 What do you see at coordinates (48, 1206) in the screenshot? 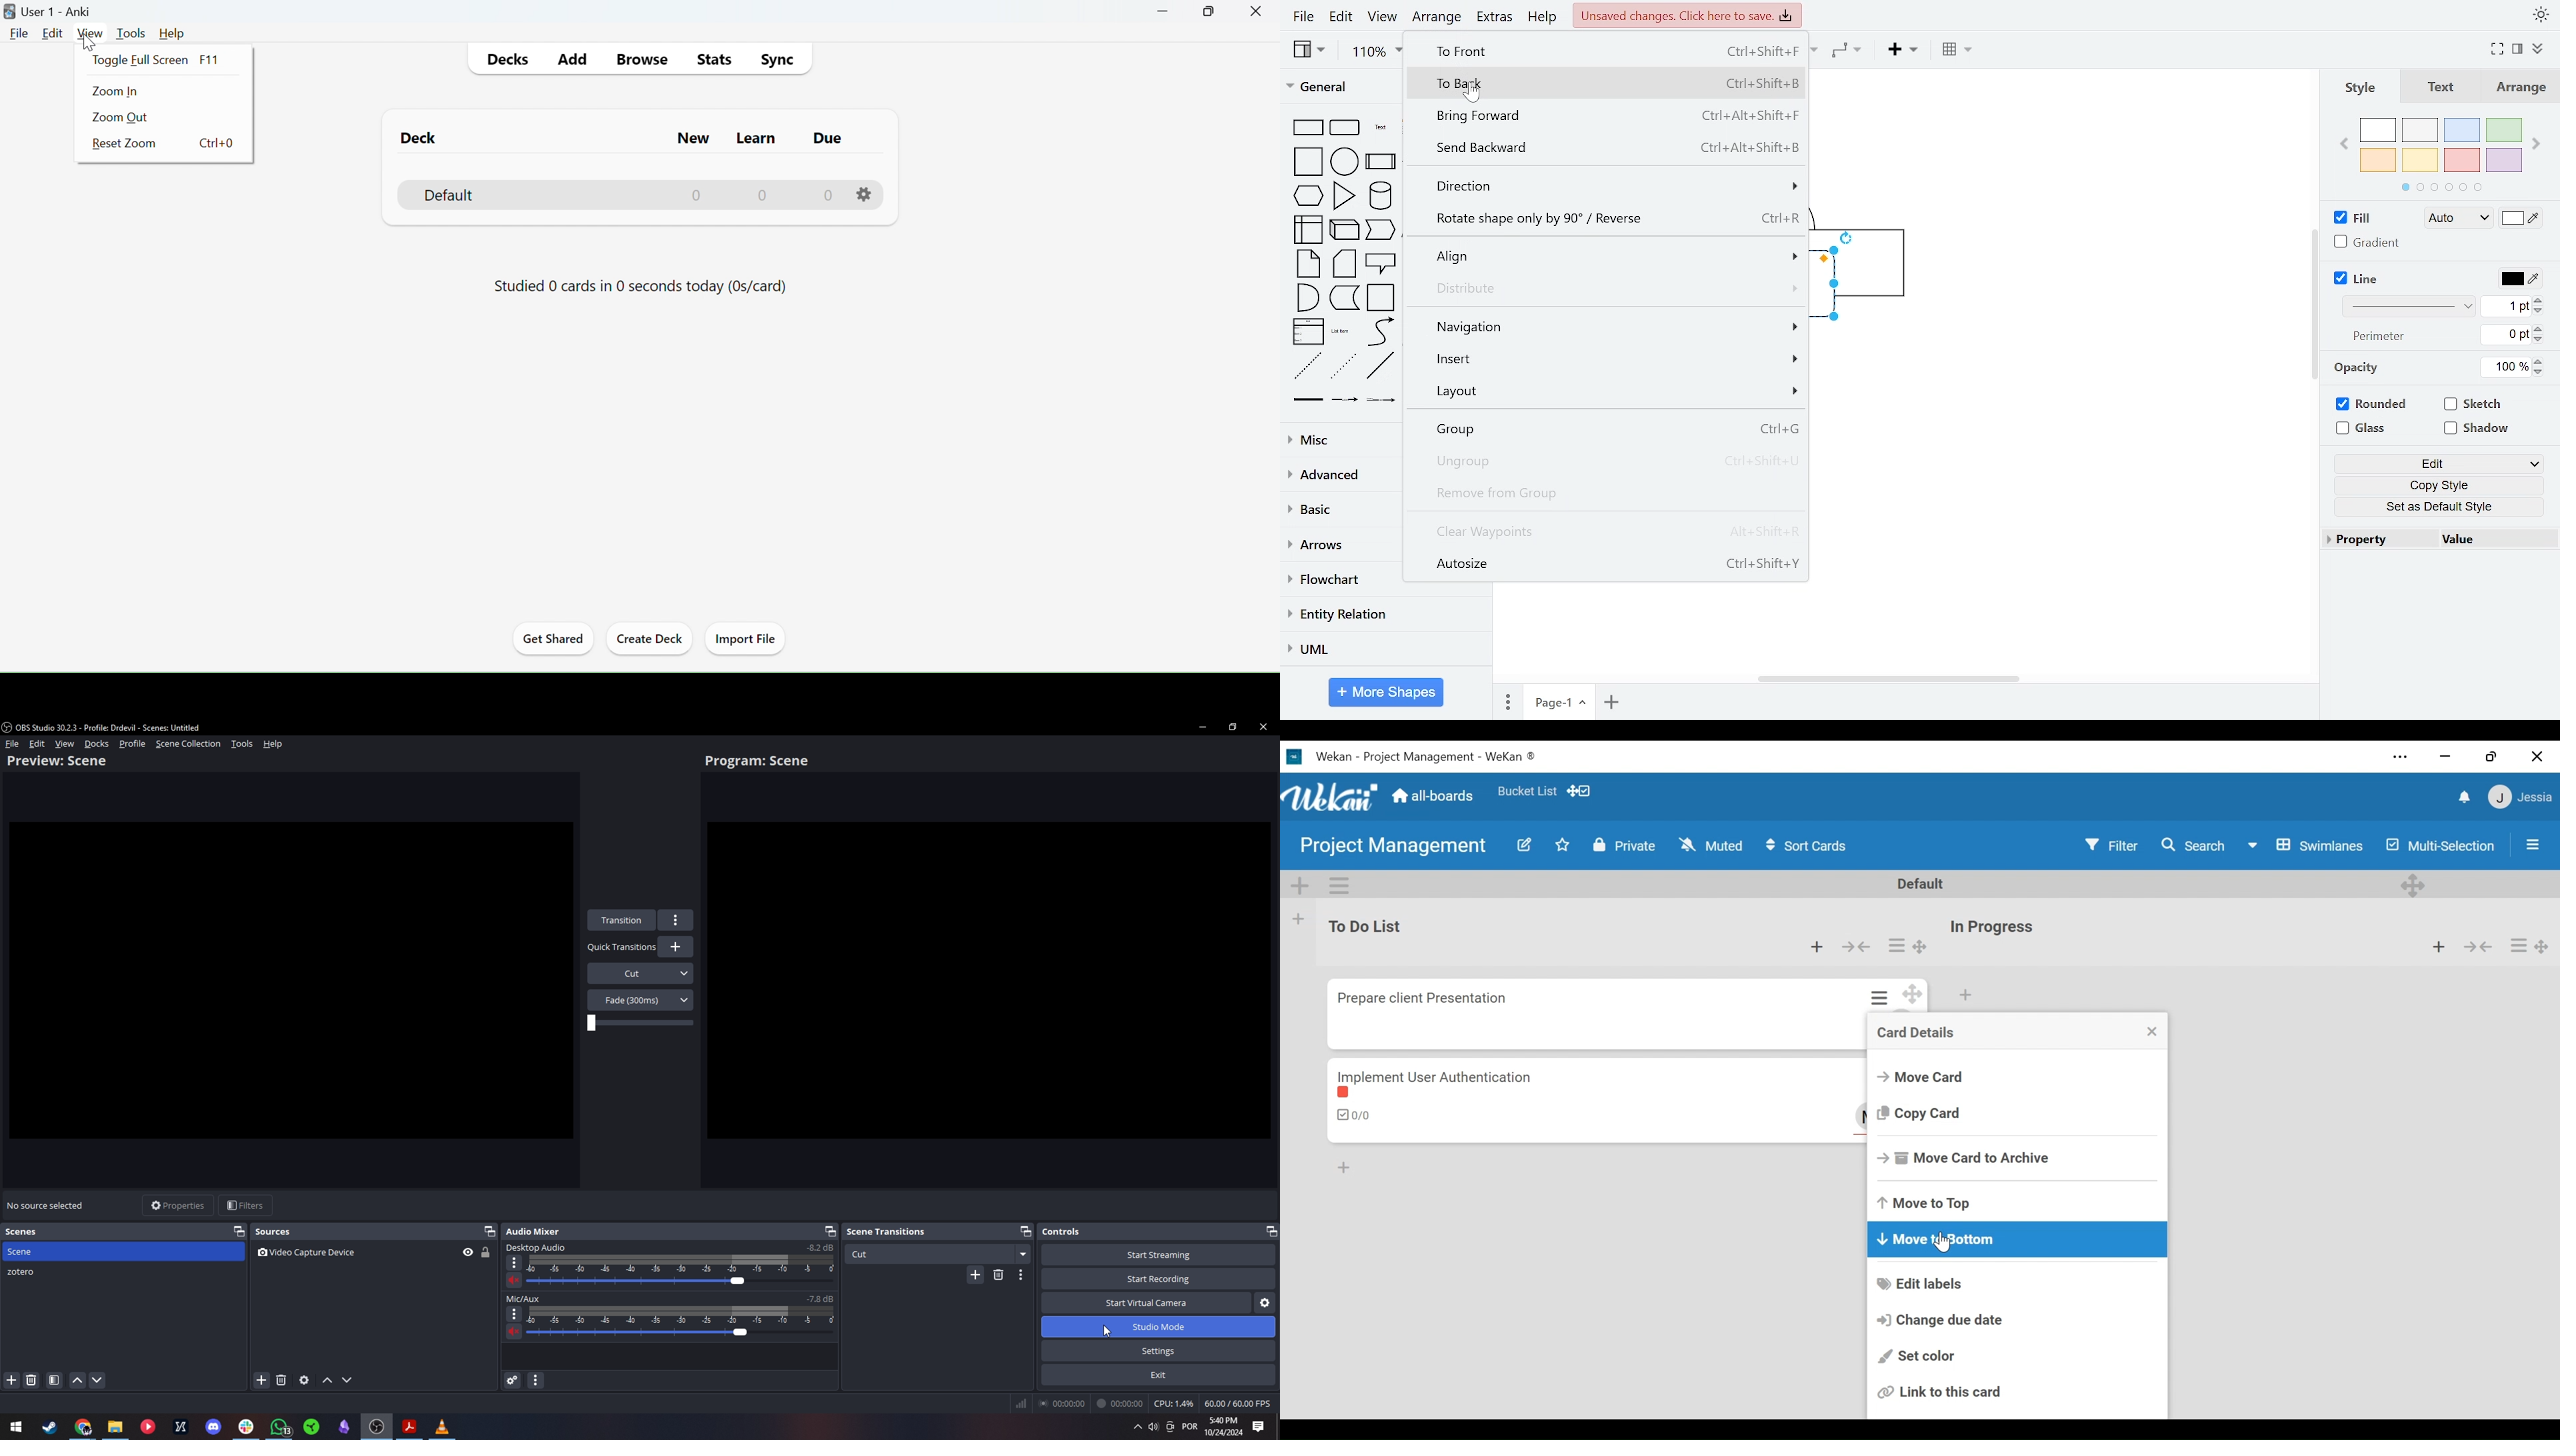
I see `Selected source` at bounding box center [48, 1206].